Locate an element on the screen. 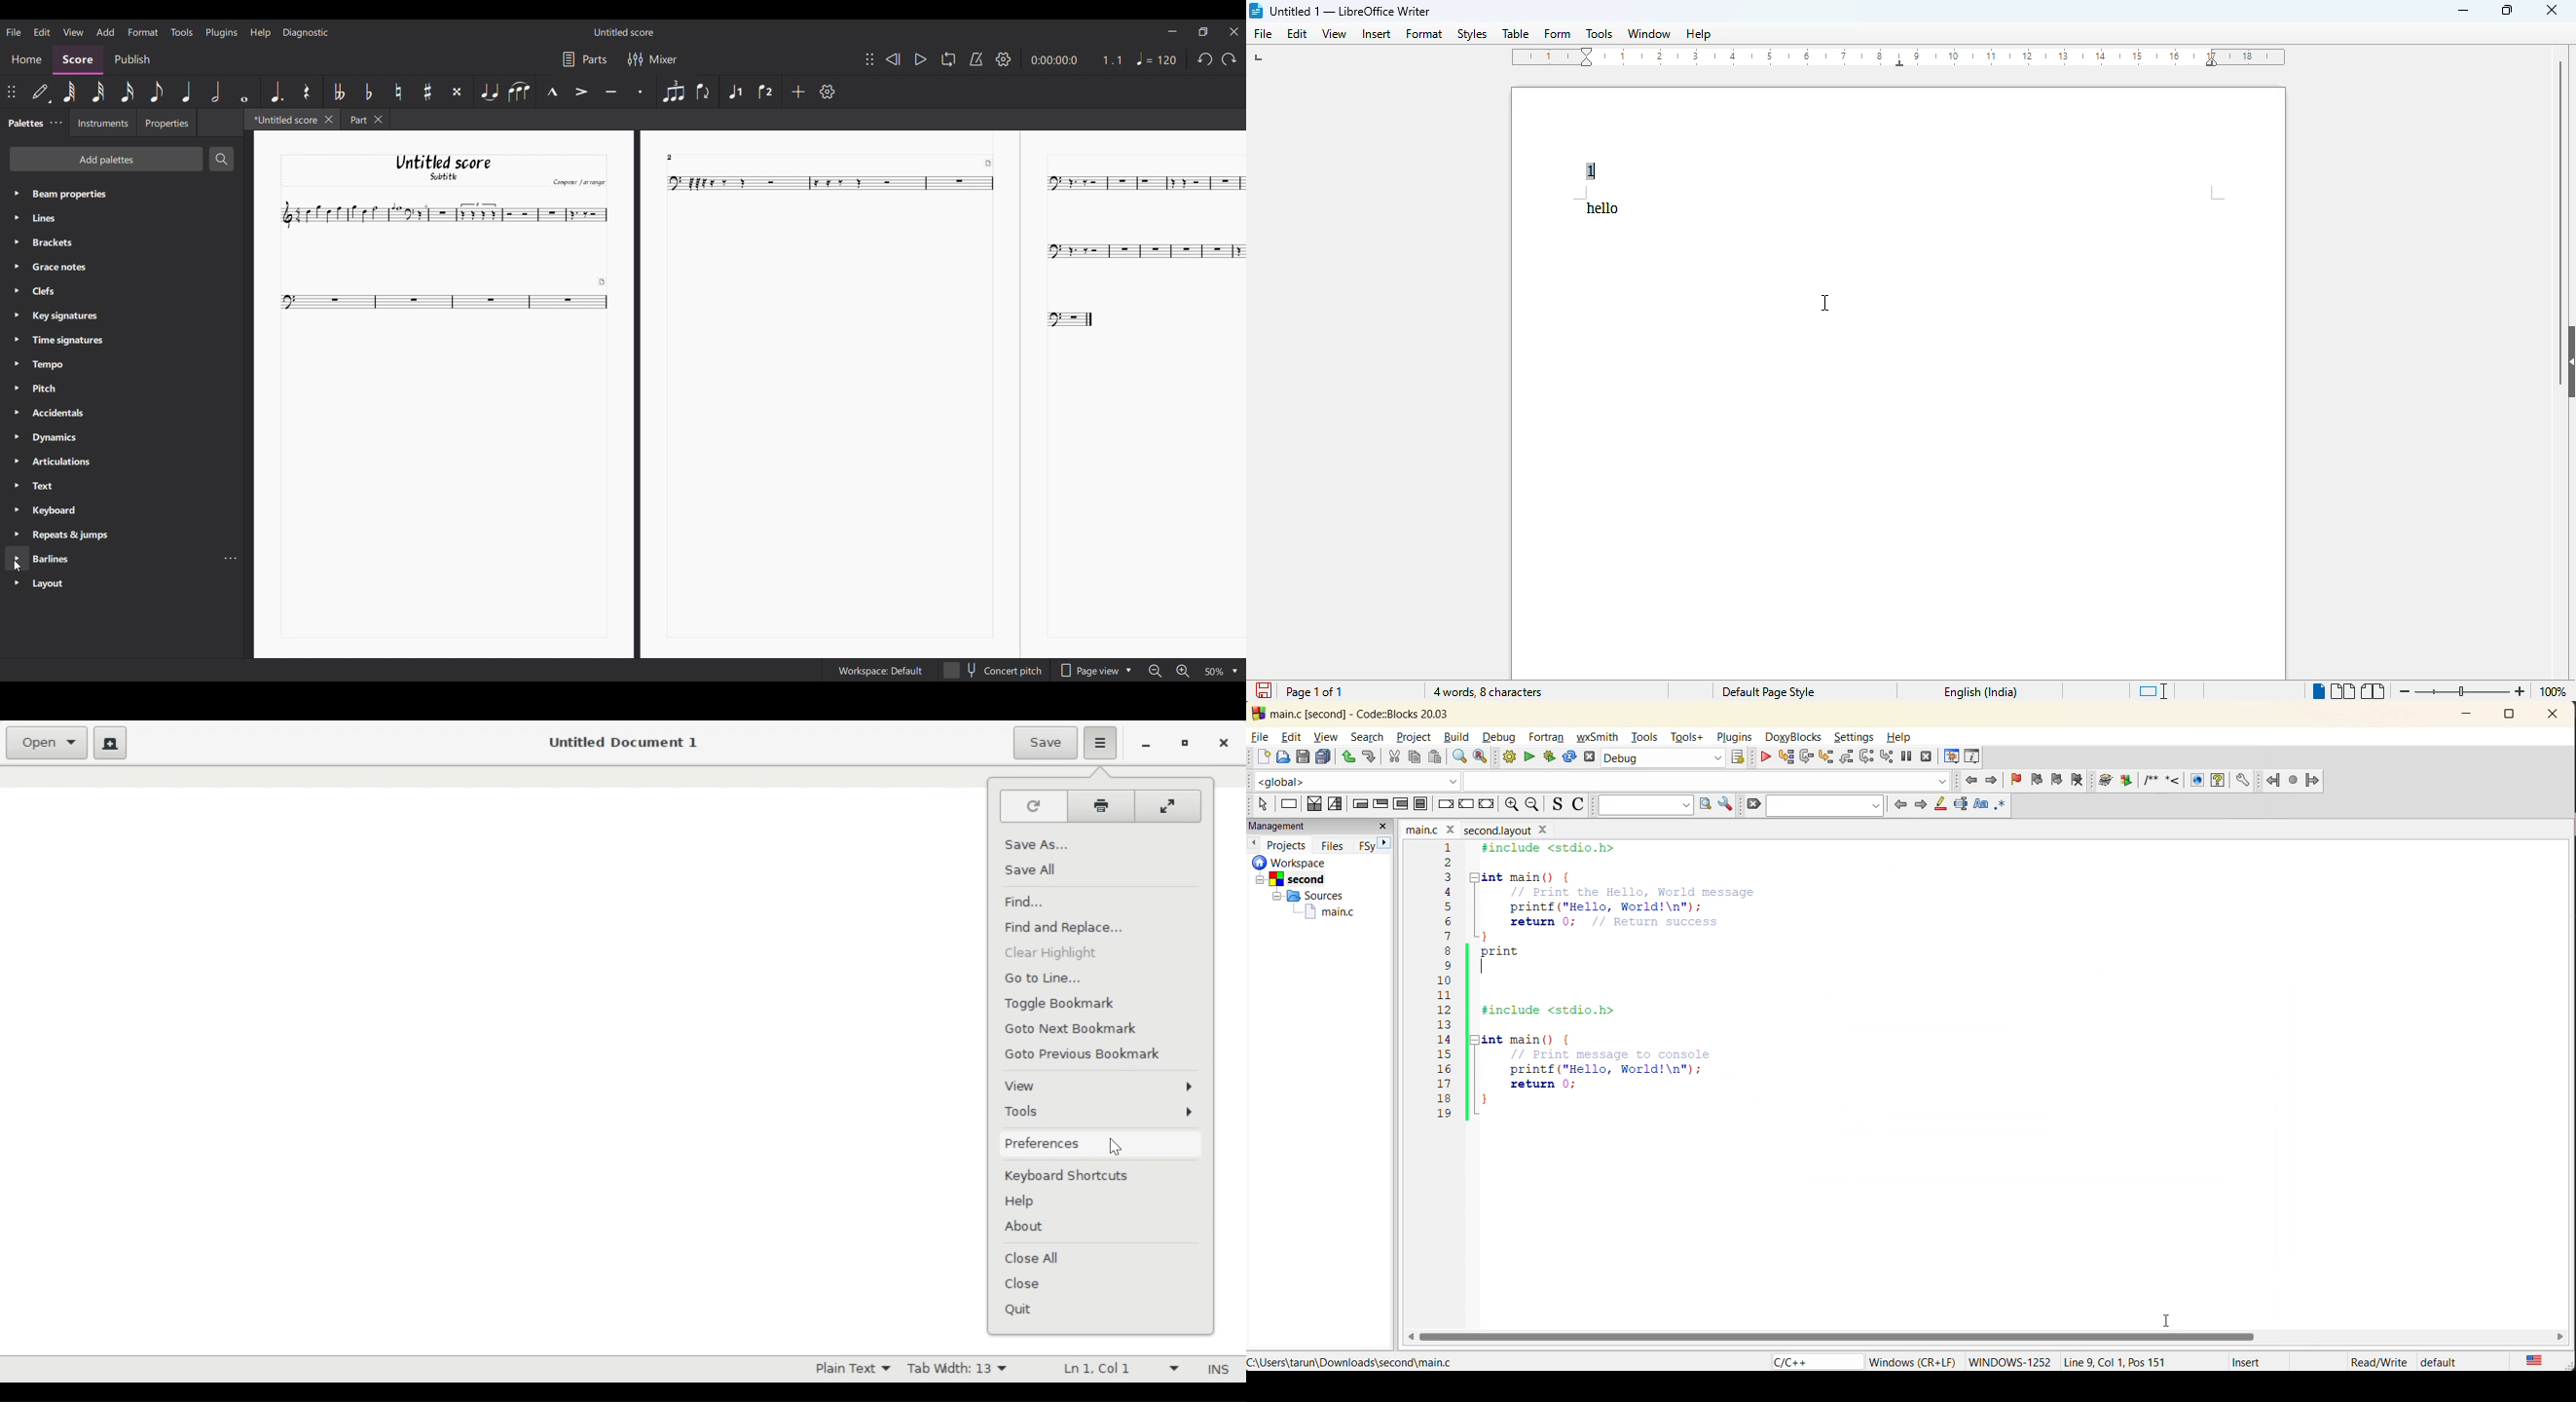  run to cursor is located at coordinates (1786, 759).